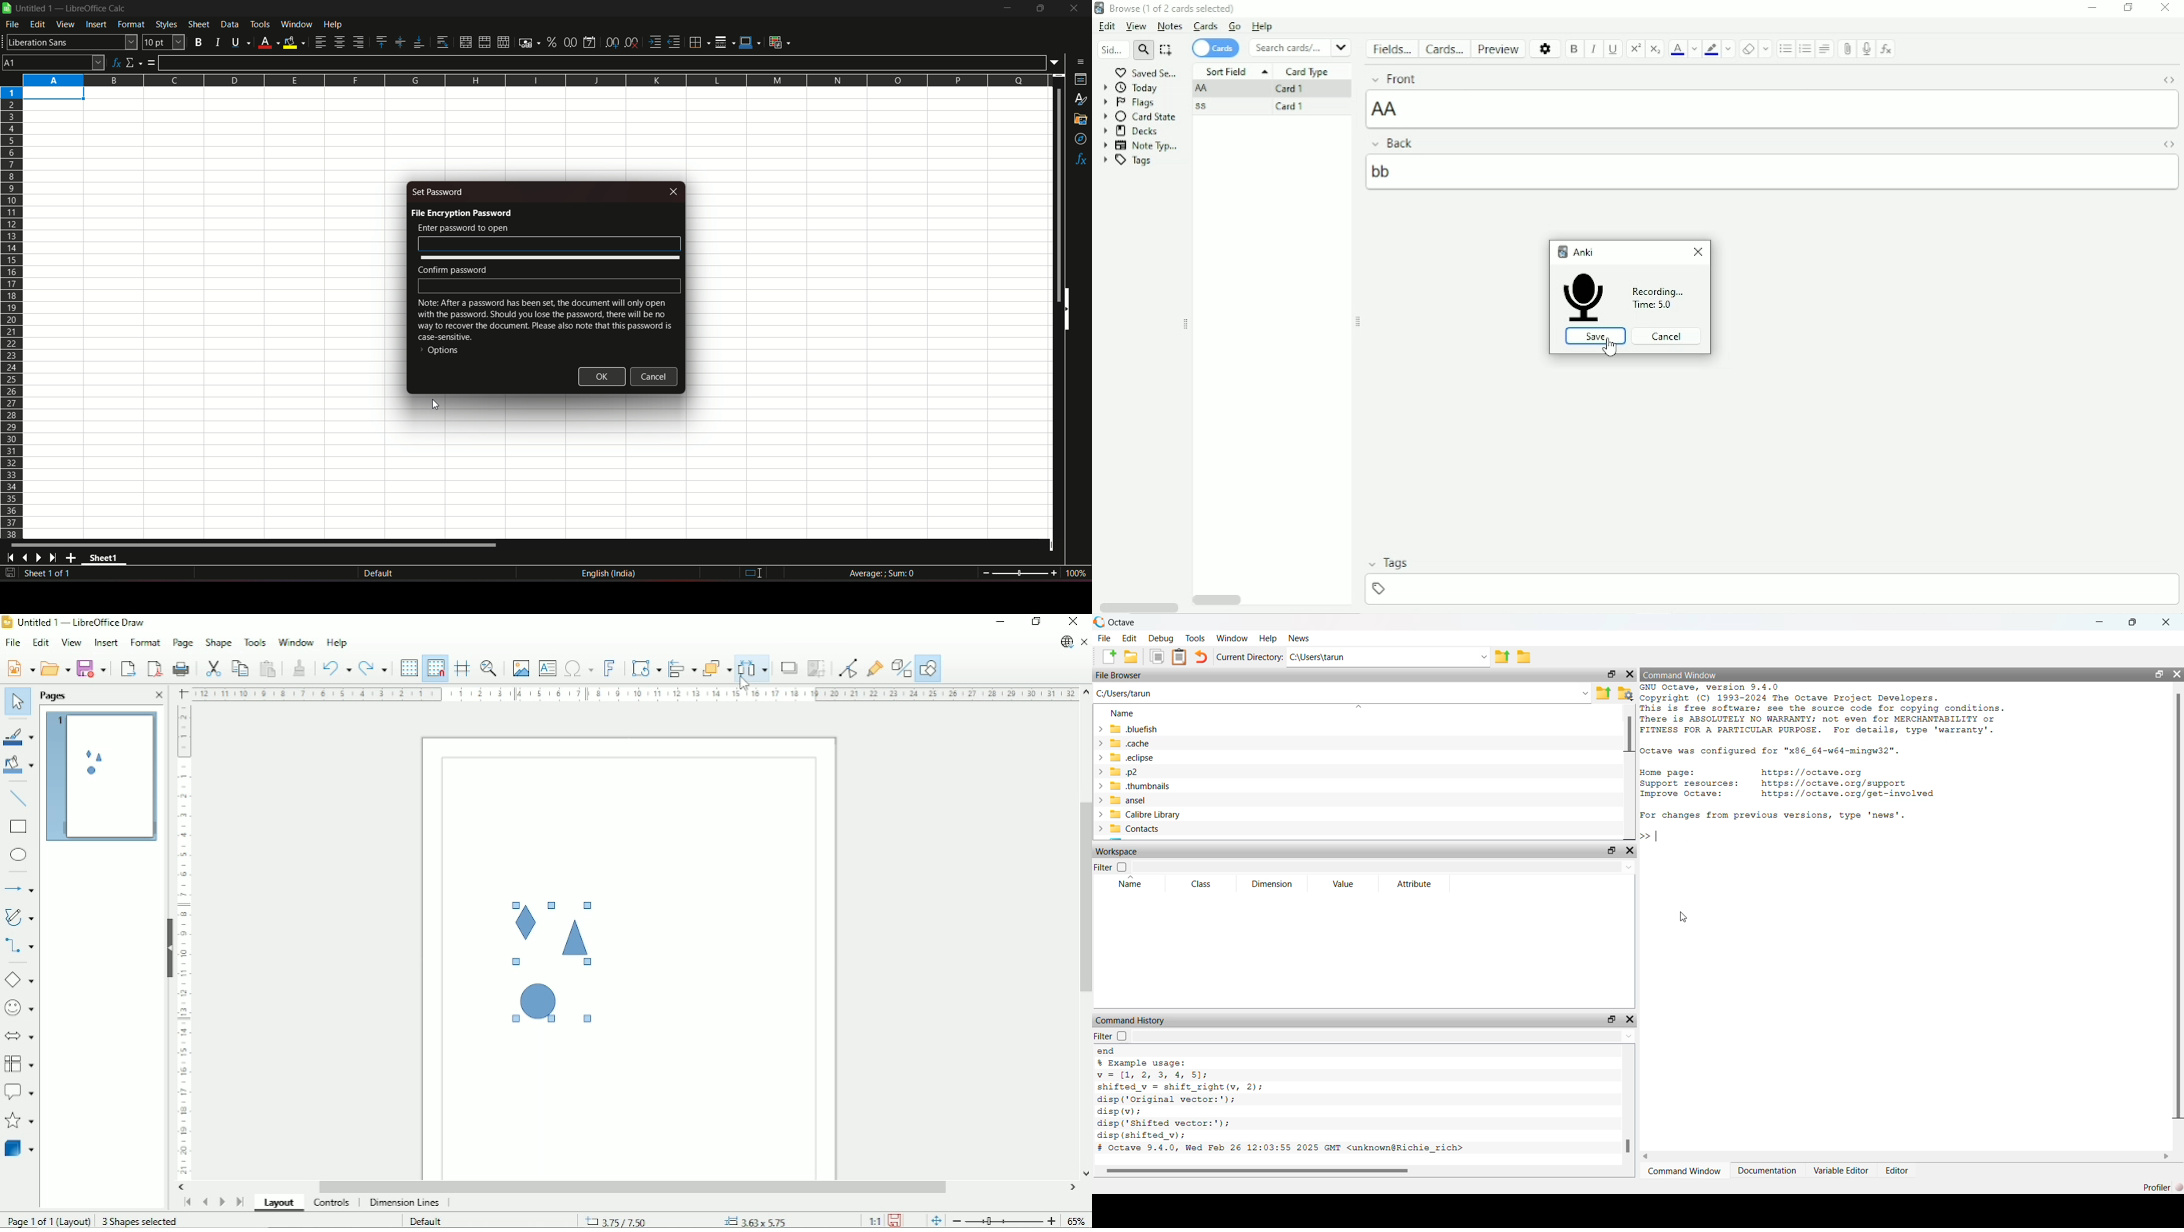 Image resolution: width=2184 pixels, height=1232 pixels. I want to click on Line color, so click(18, 734).